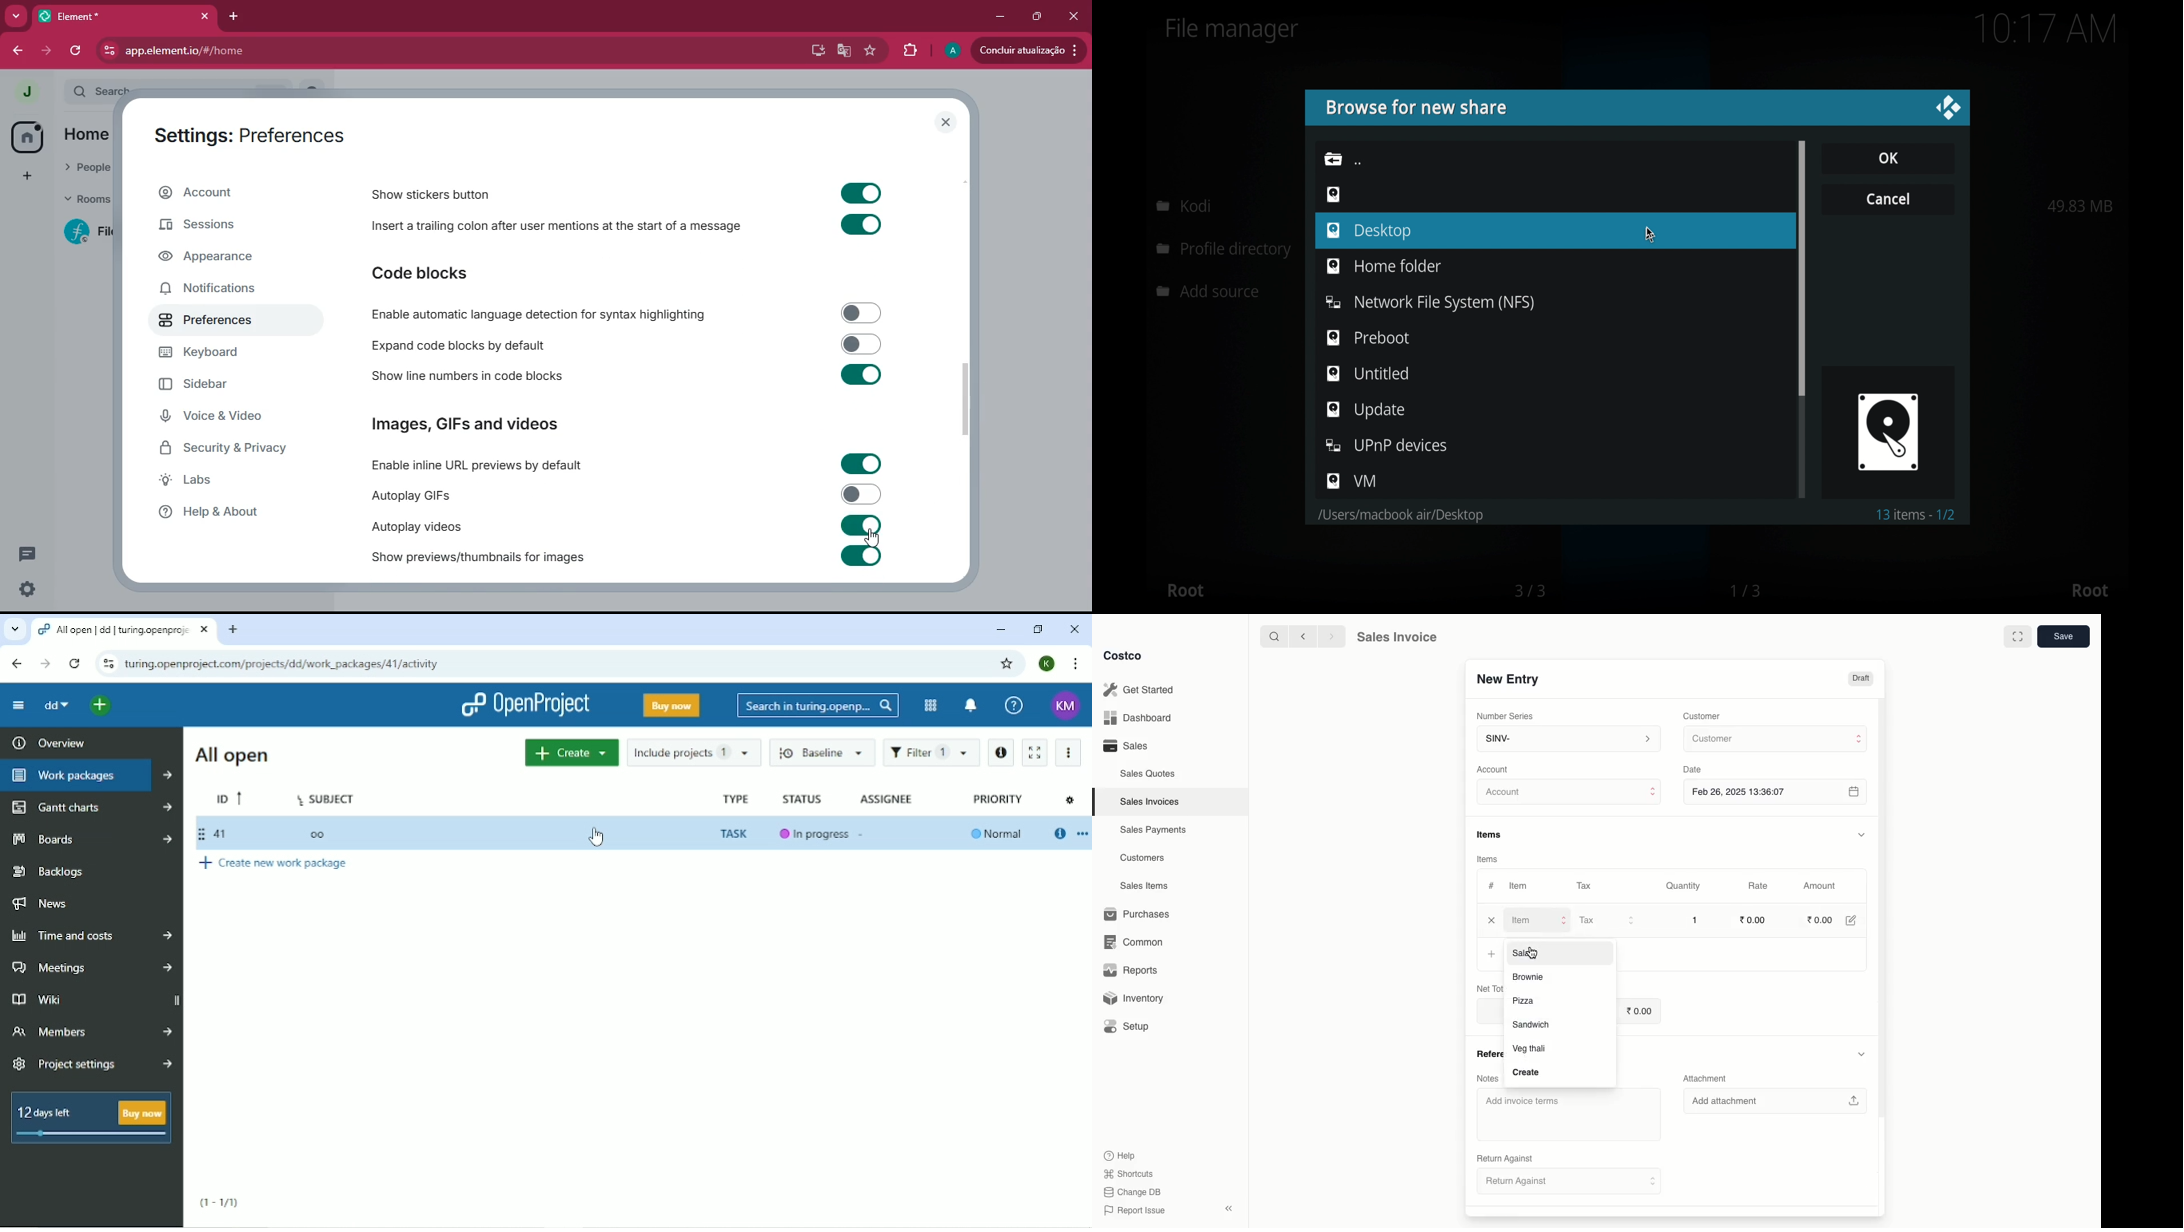  I want to click on Tax, so click(1606, 920).